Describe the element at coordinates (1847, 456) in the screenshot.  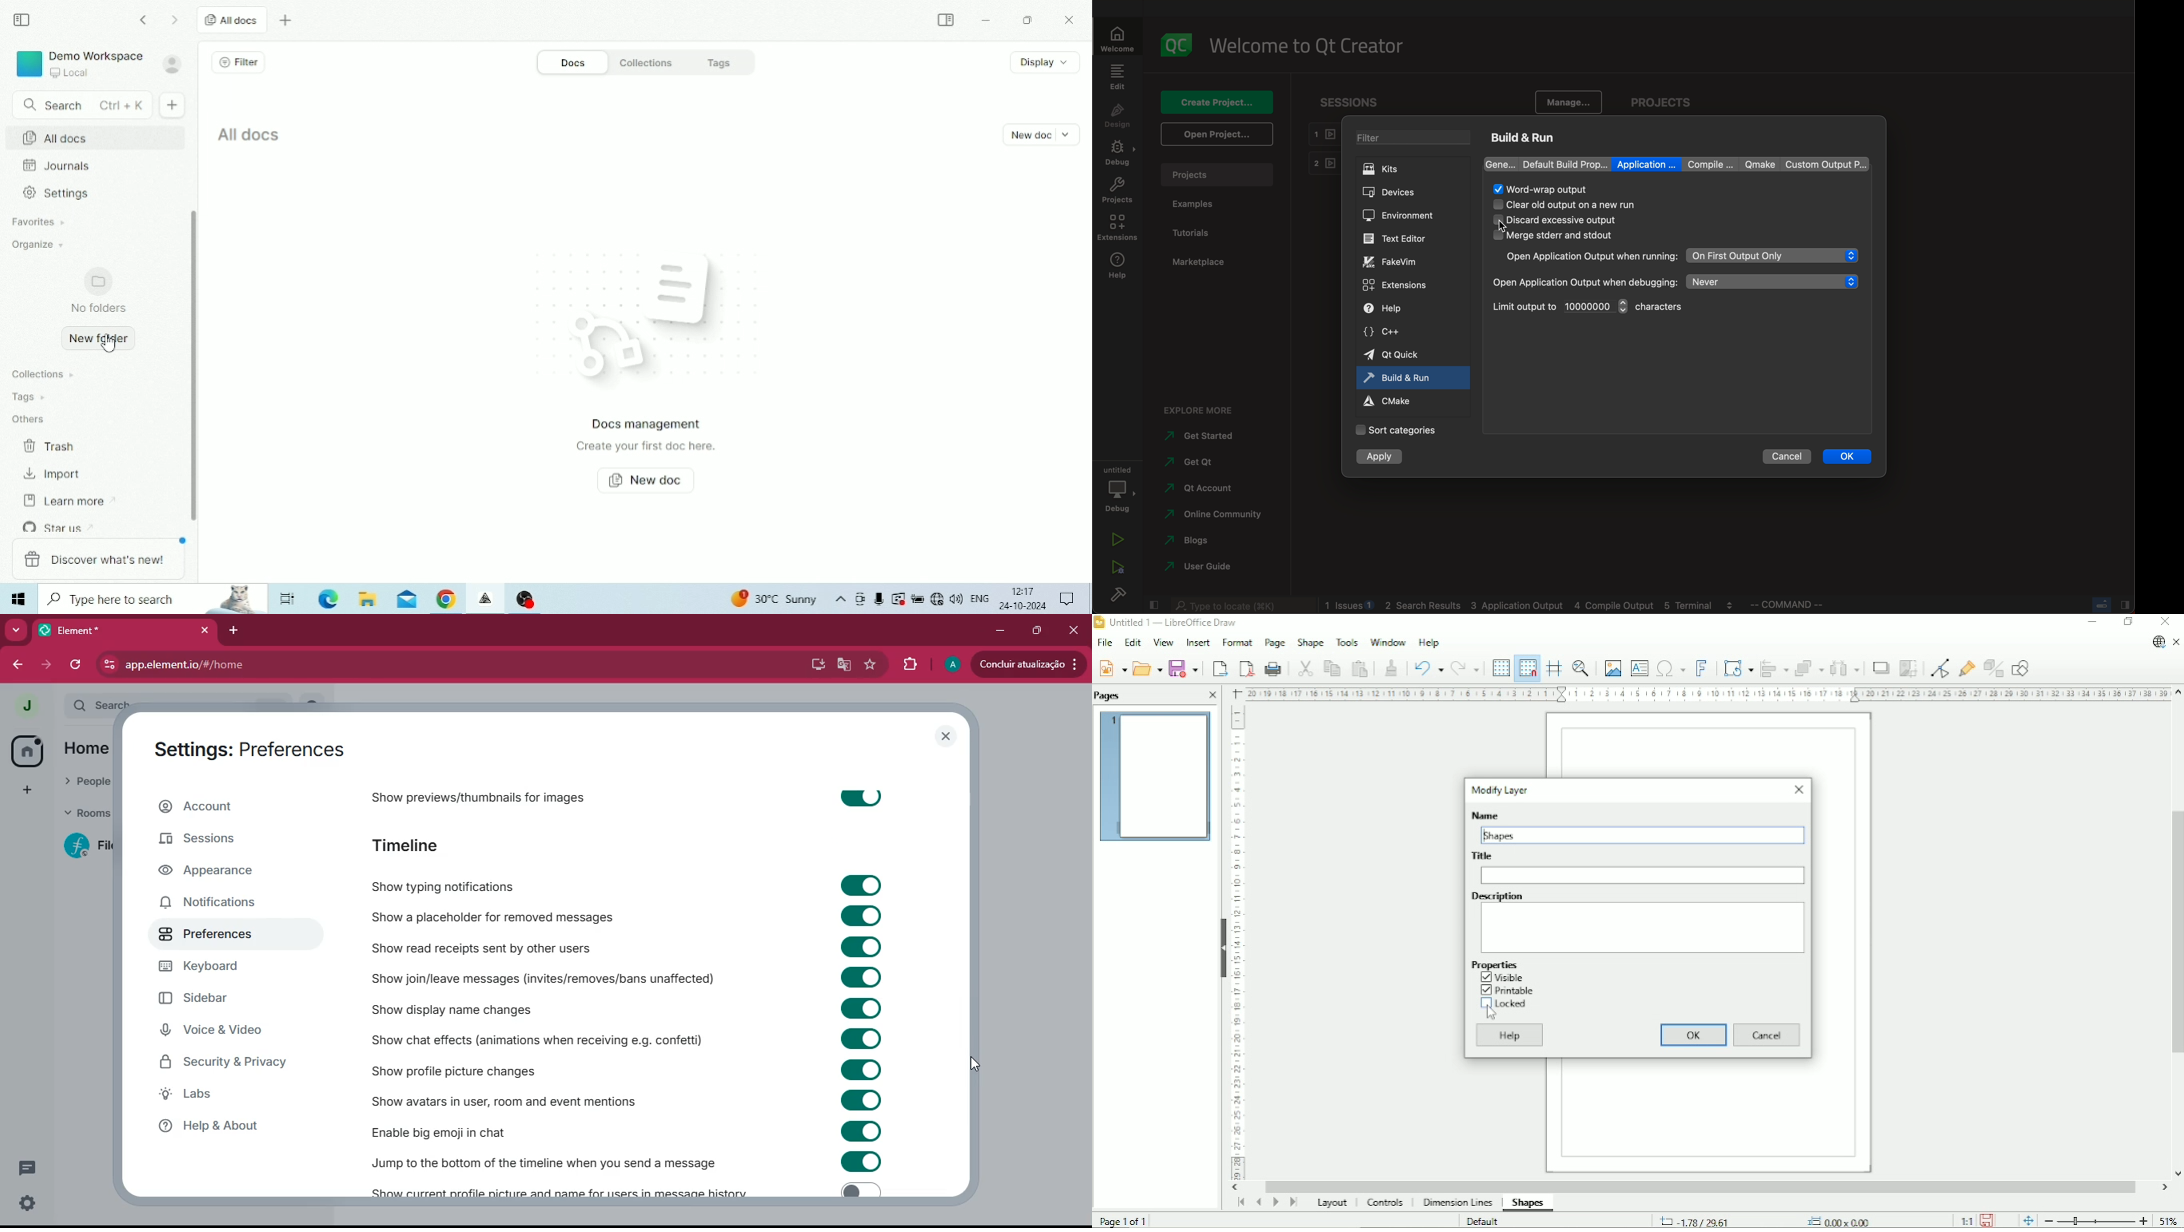
I see `ok` at that location.